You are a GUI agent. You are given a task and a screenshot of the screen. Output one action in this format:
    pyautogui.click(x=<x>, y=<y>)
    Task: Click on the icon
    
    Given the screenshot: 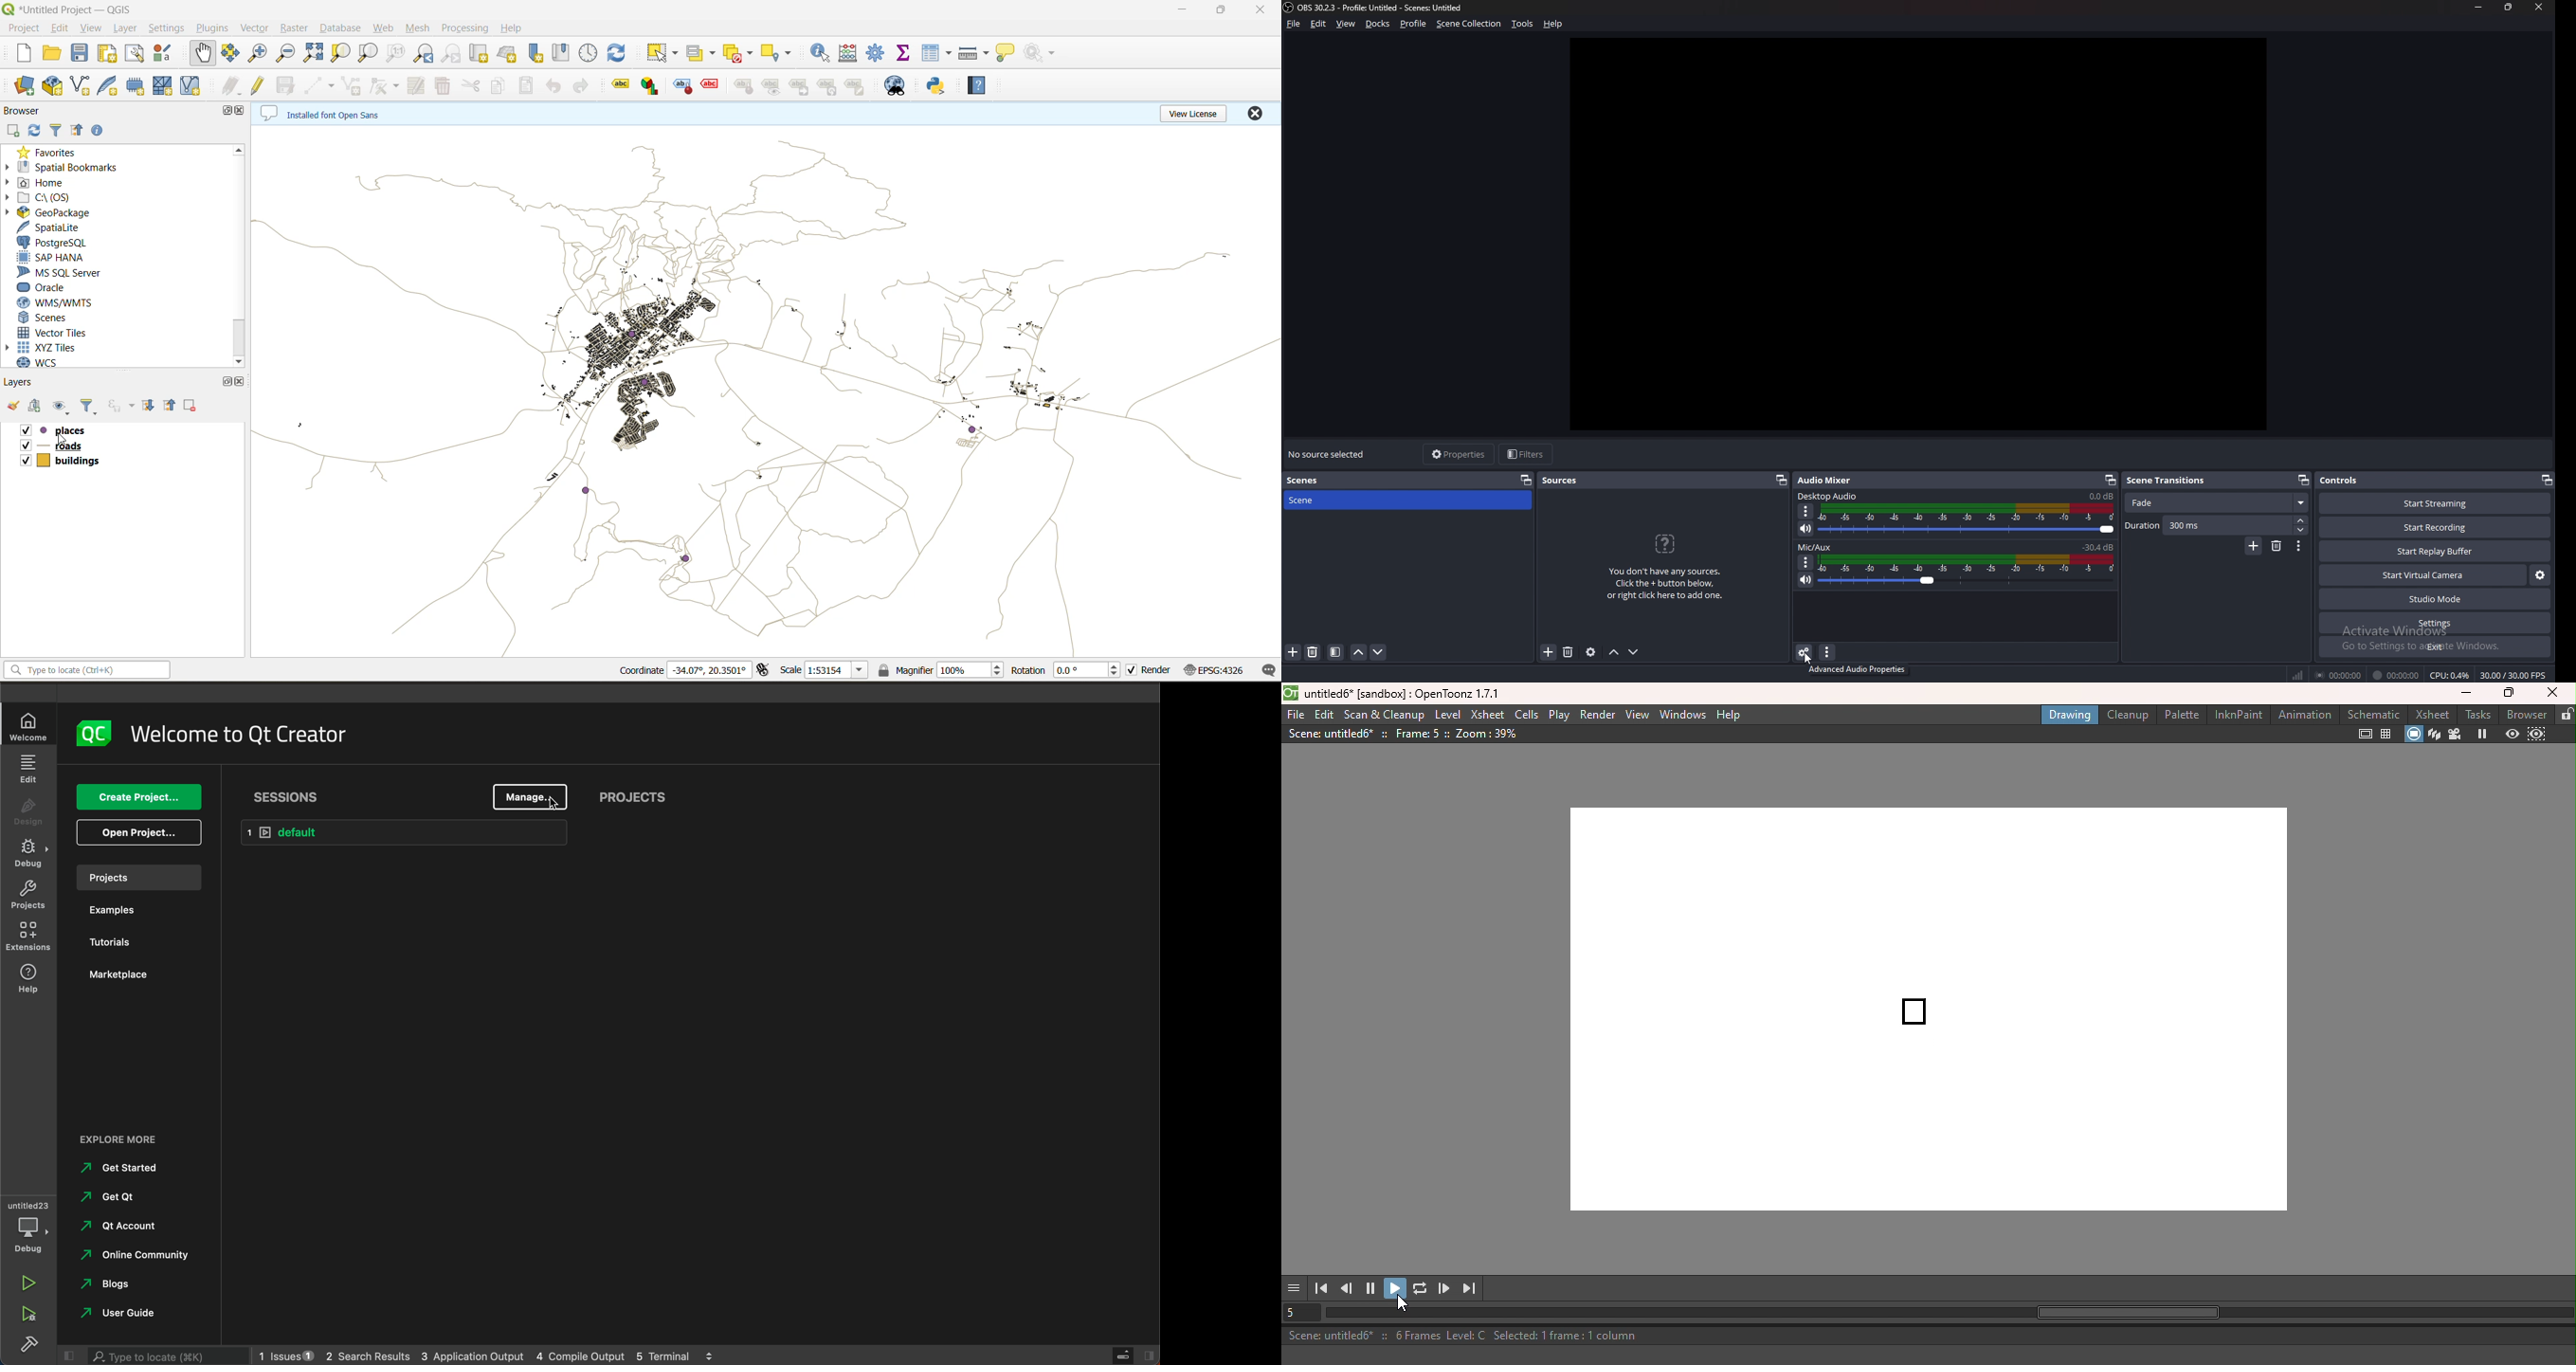 What is the action you would take?
    pyautogui.click(x=1664, y=543)
    